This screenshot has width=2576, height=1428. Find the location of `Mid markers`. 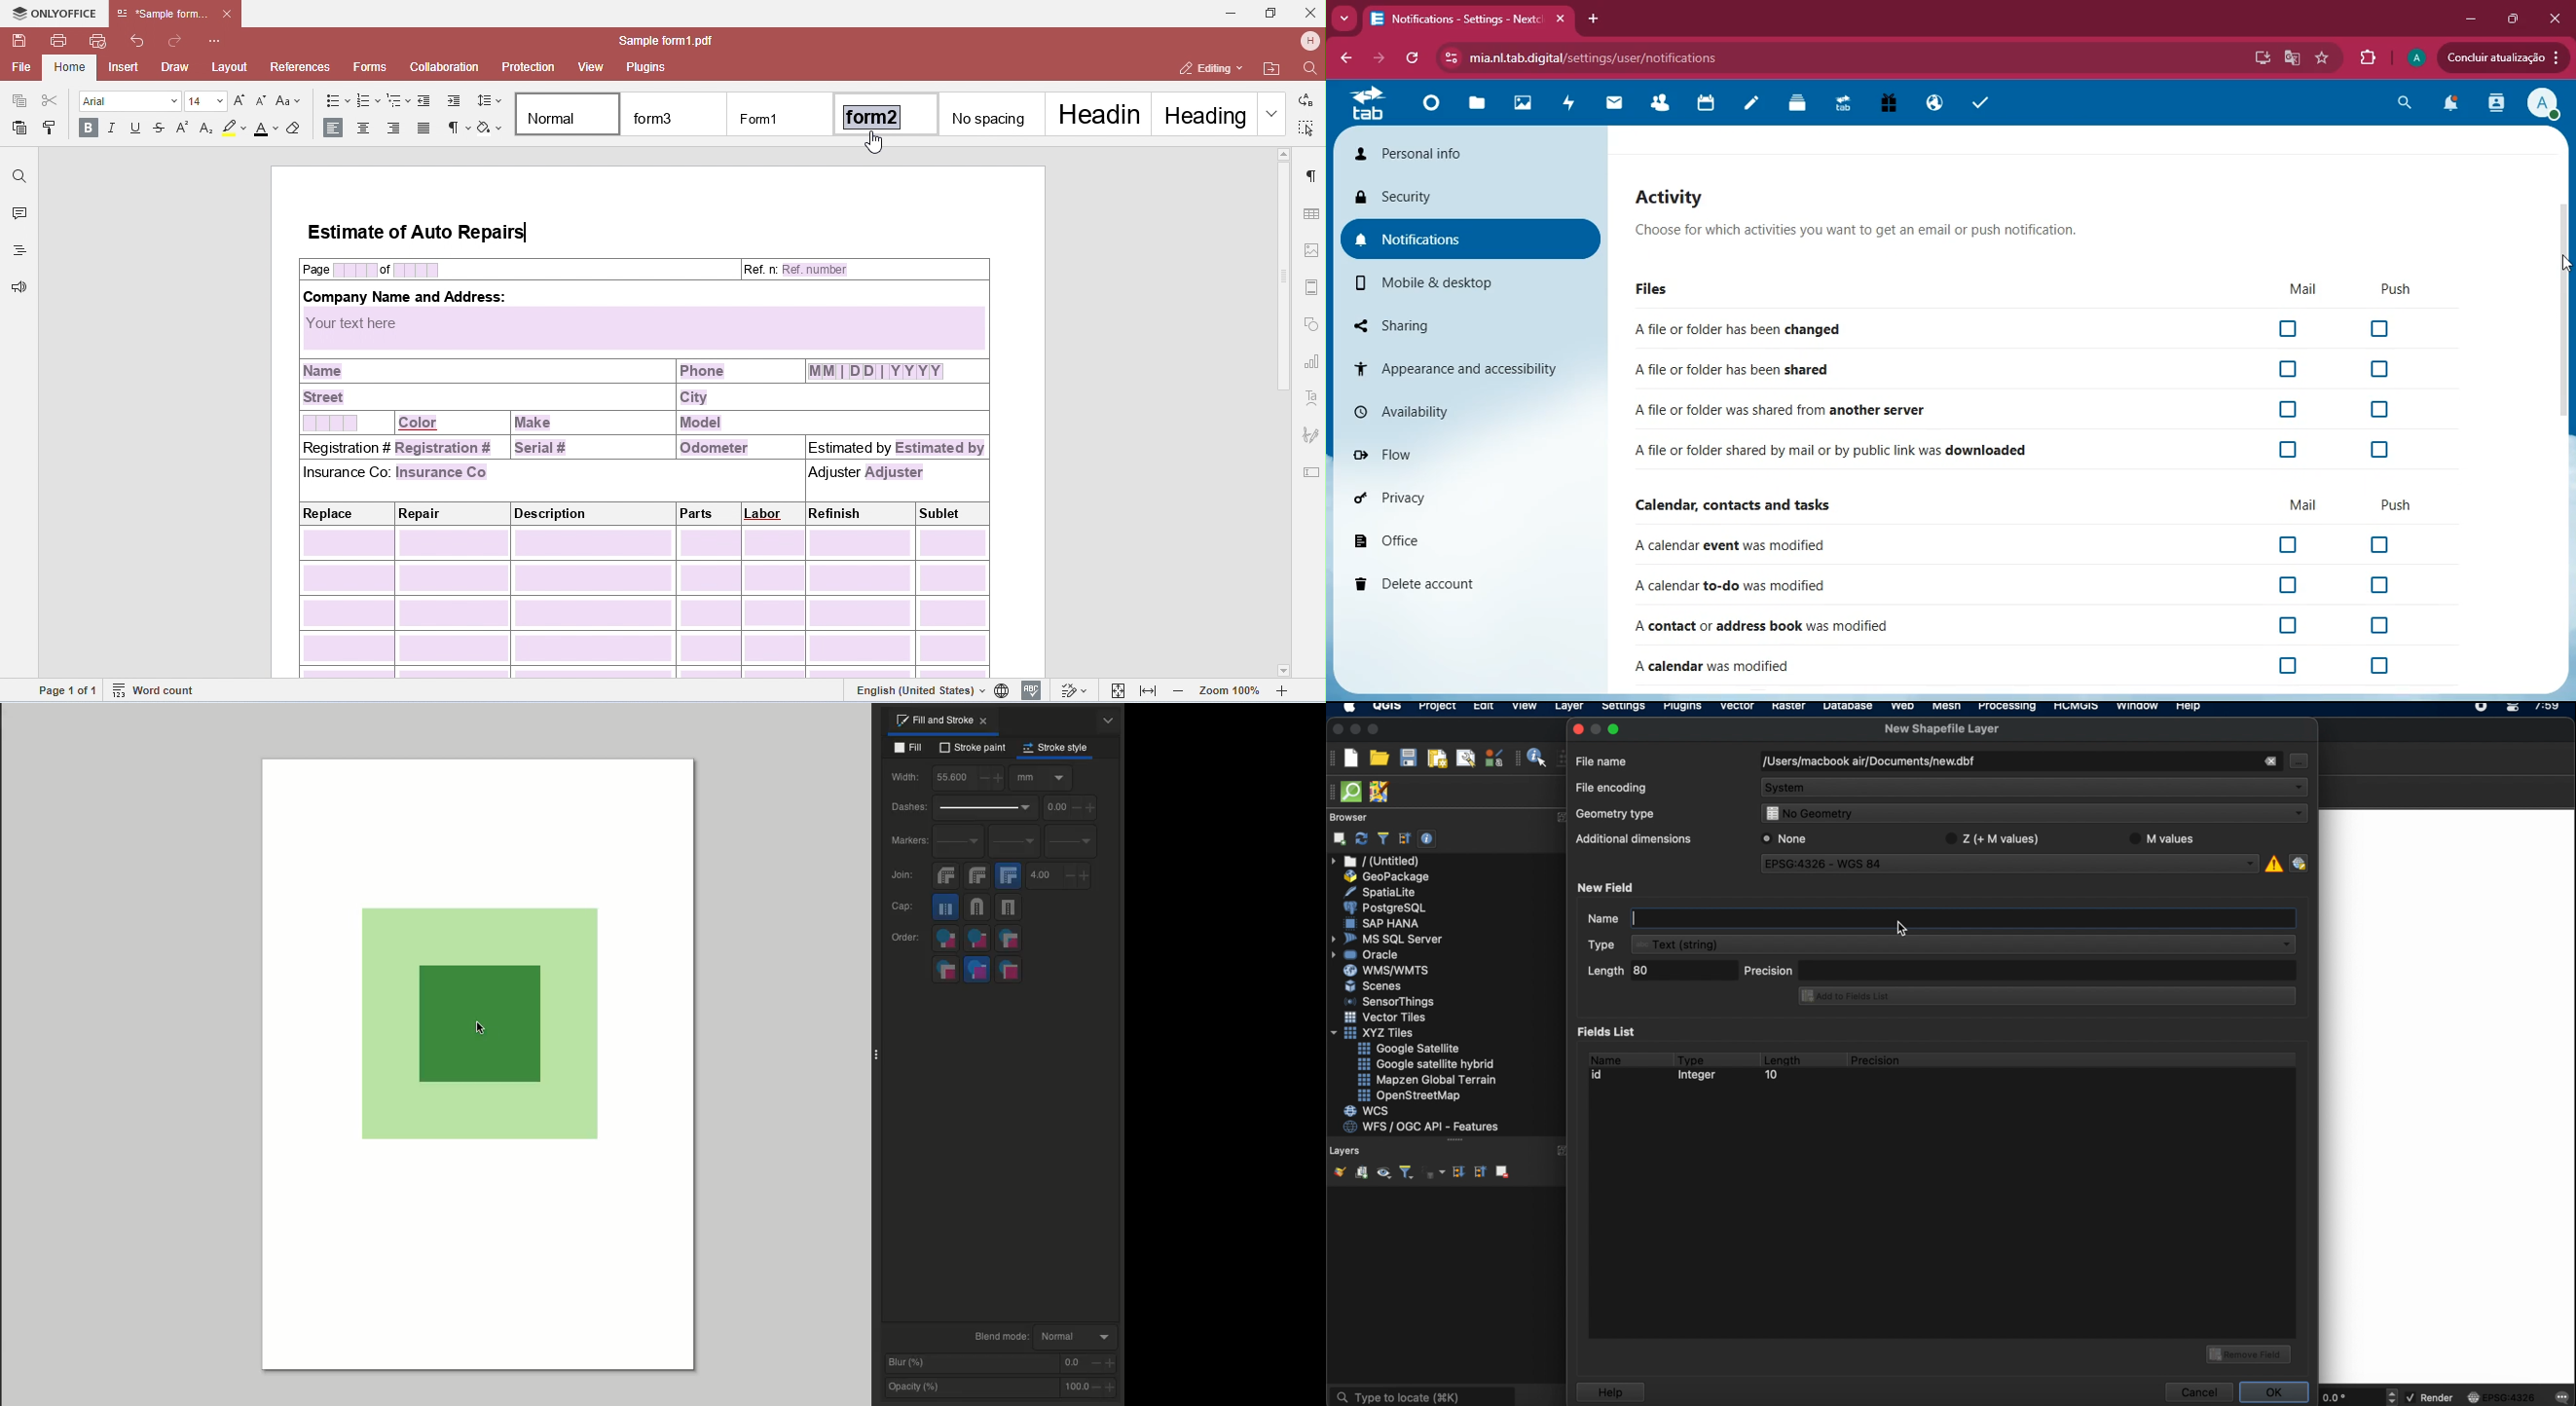

Mid markers is located at coordinates (1016, 842).